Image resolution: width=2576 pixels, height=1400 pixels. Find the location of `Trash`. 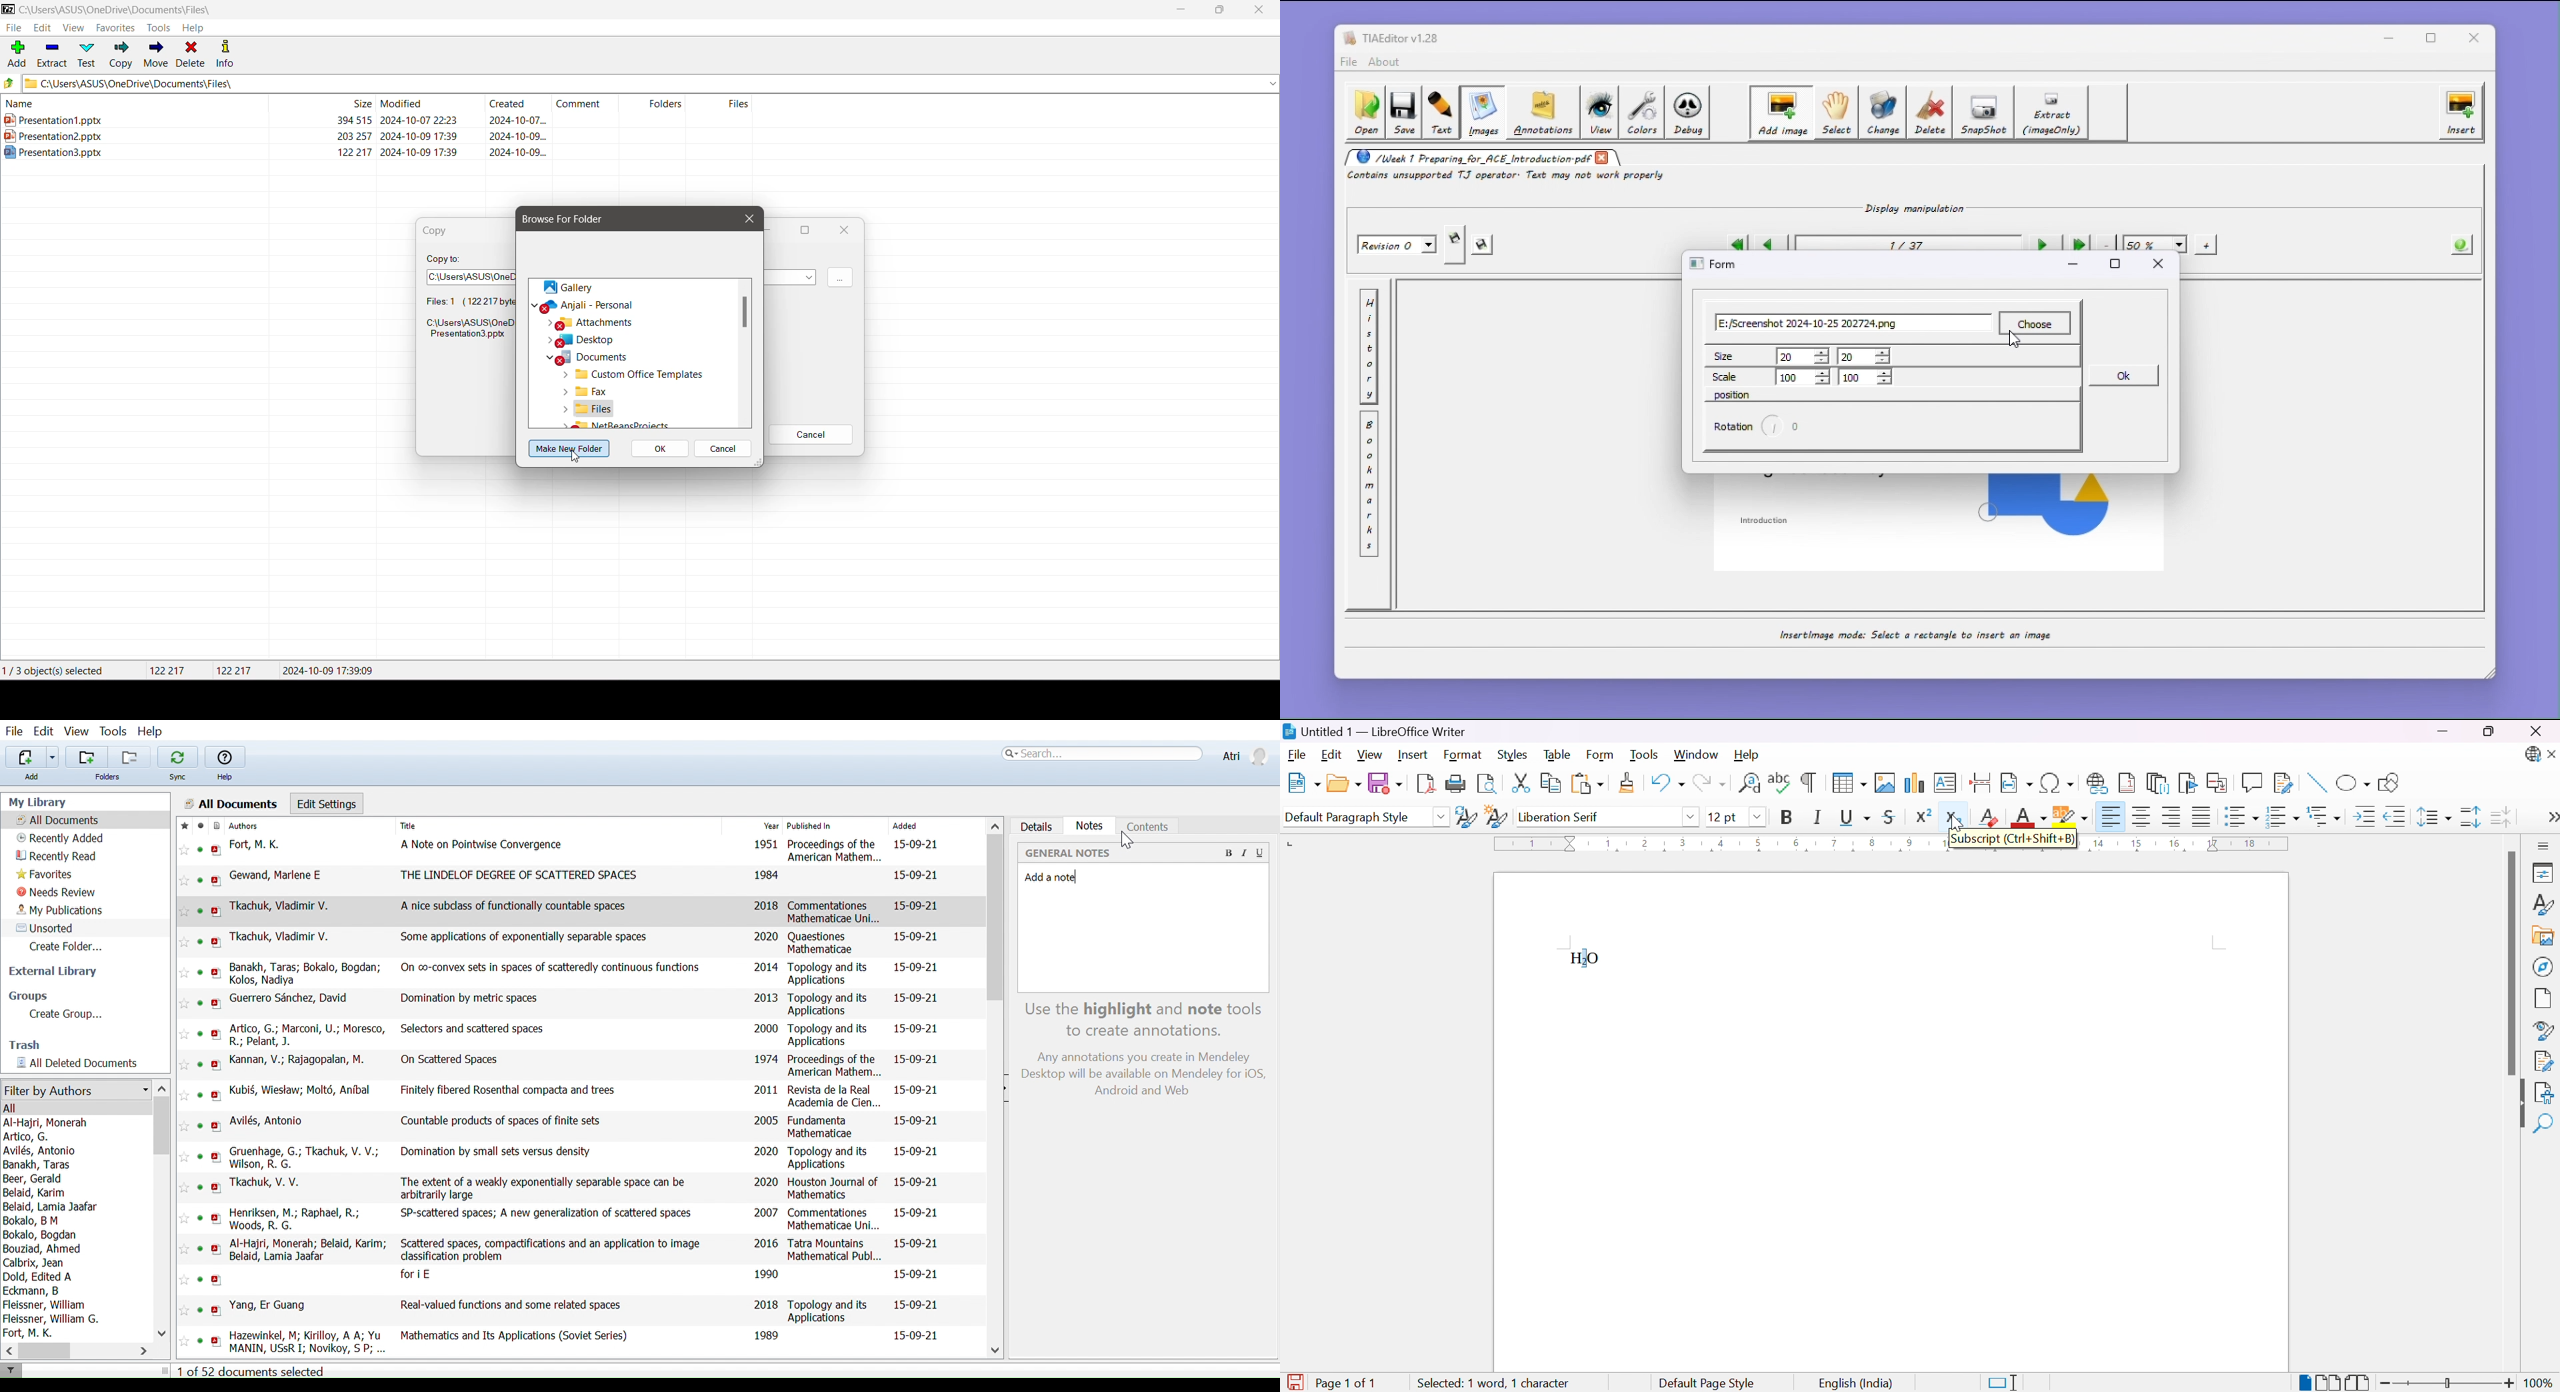

Trash is located at coordinates (31, 1046).